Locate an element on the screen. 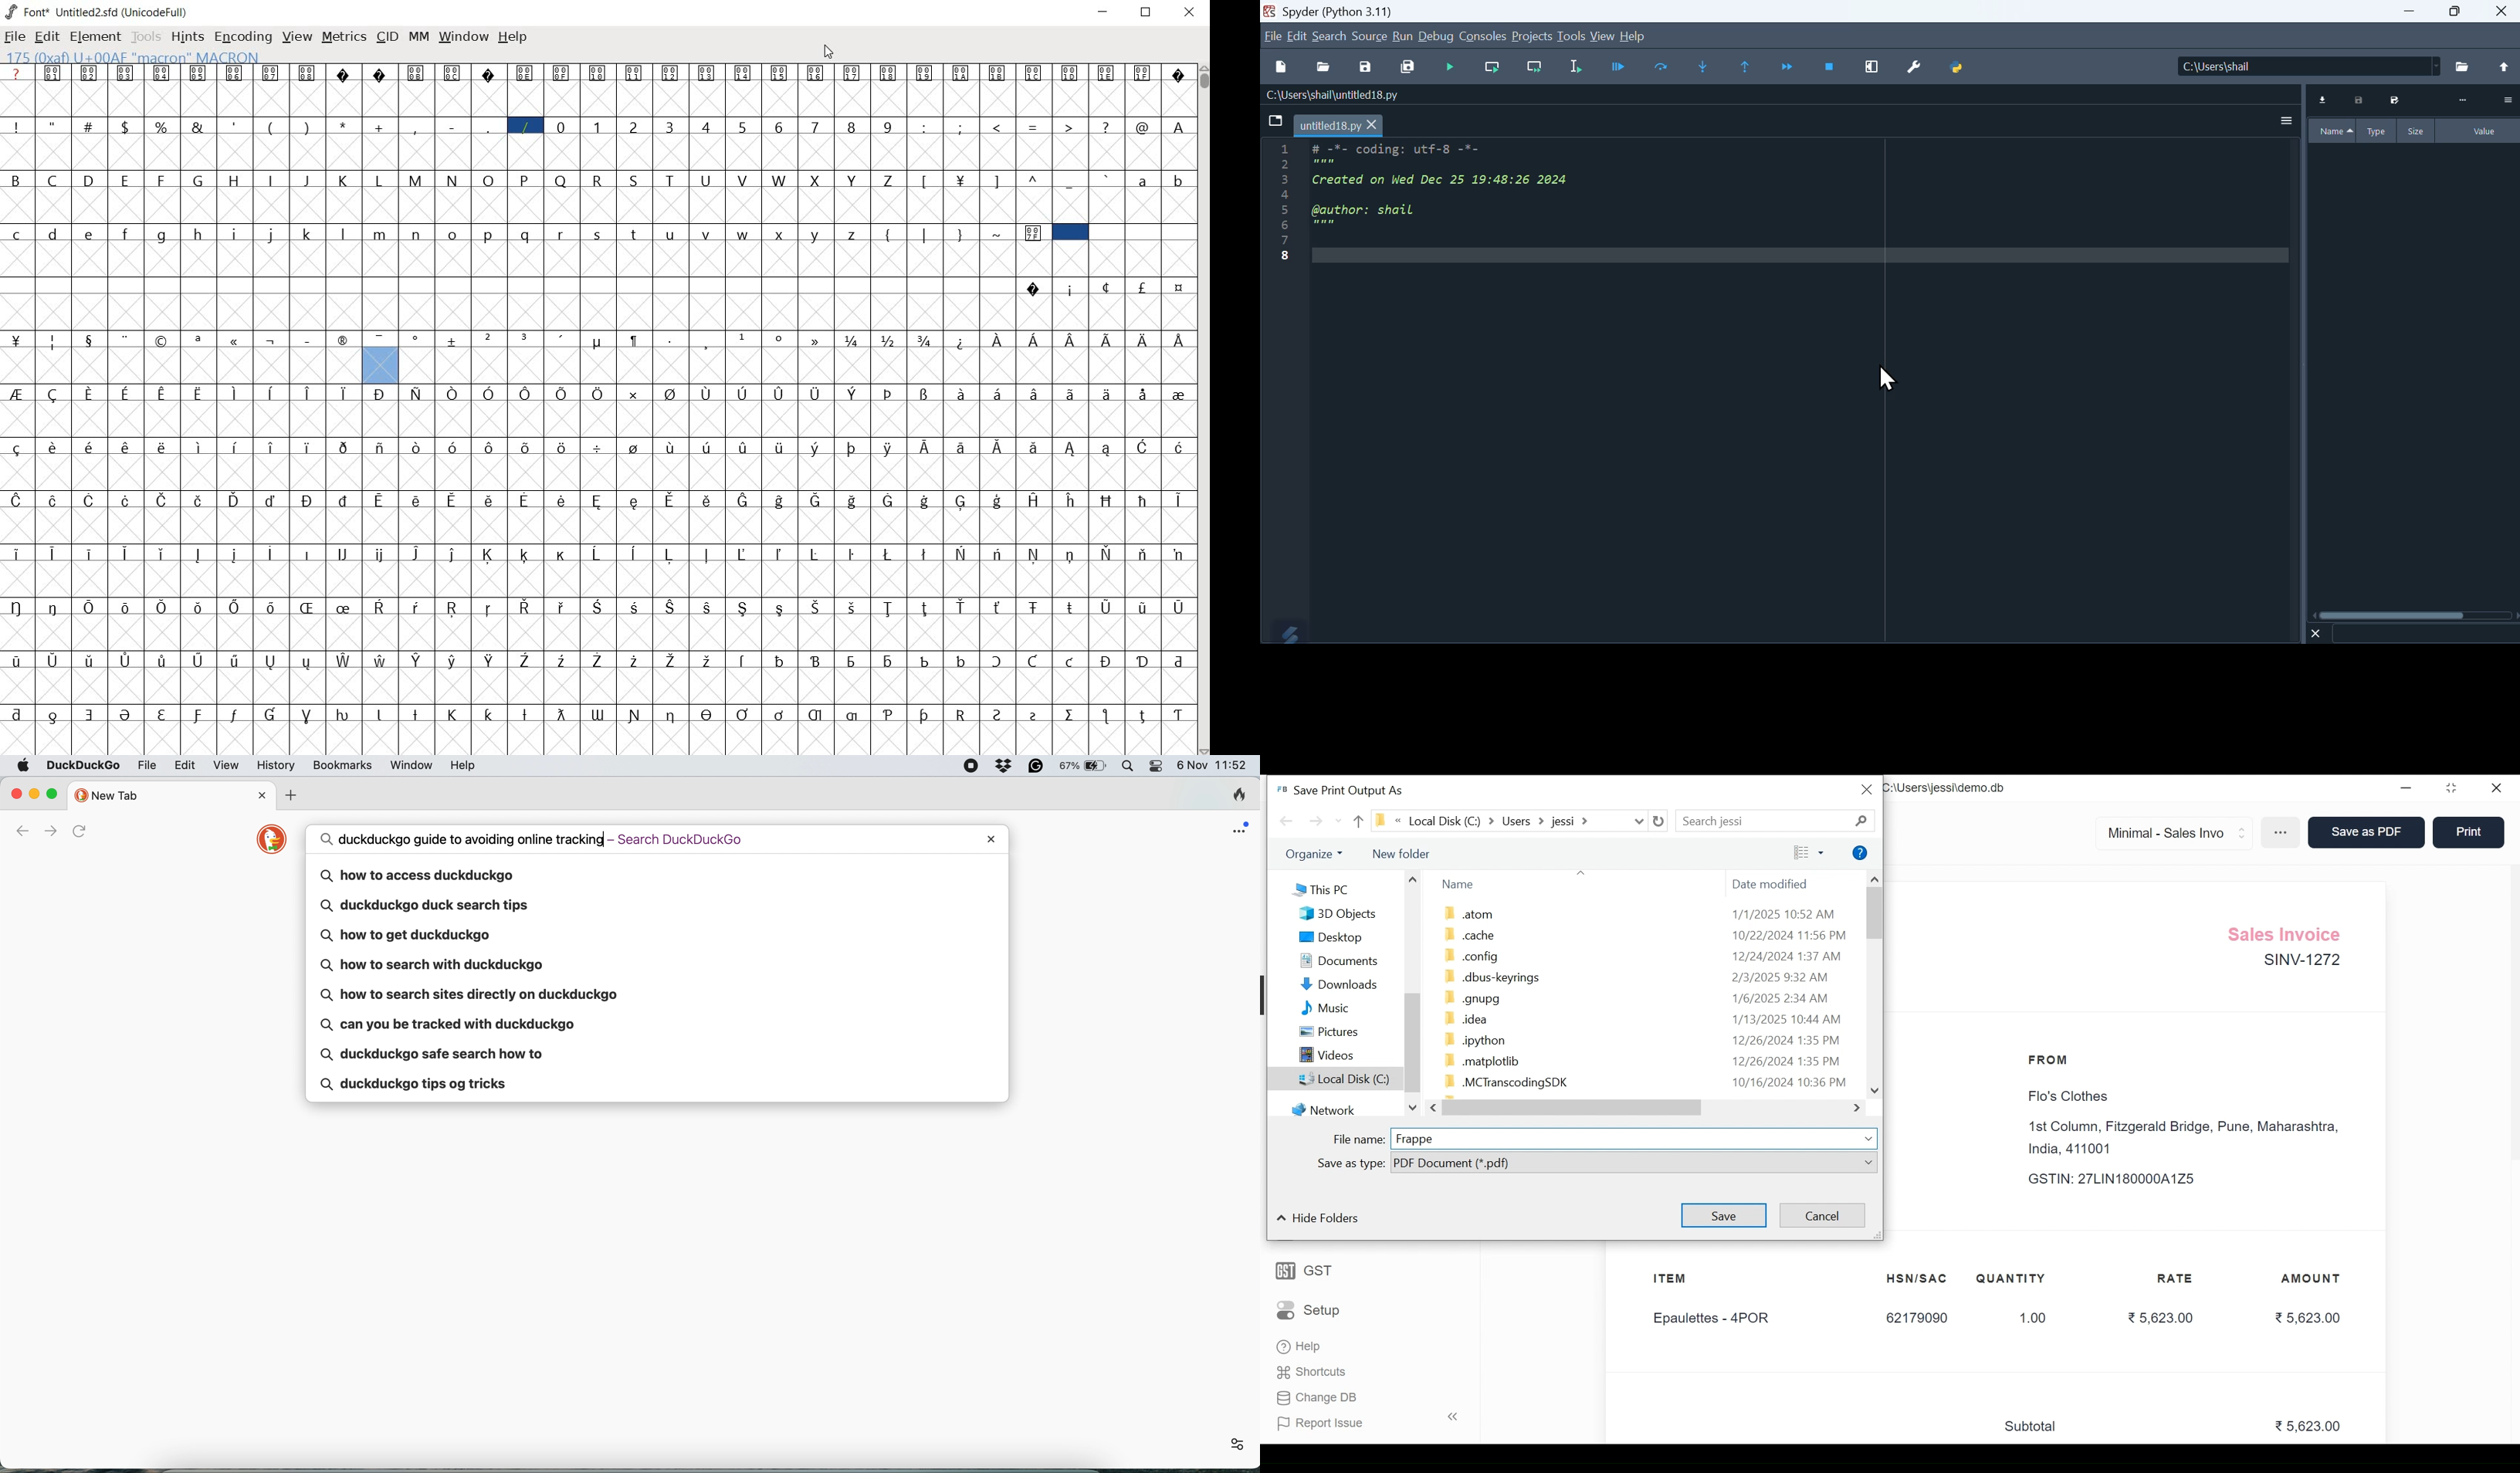 This screenshot has height=1484, width=2520. Symbol is located at coordinates (745, 714).